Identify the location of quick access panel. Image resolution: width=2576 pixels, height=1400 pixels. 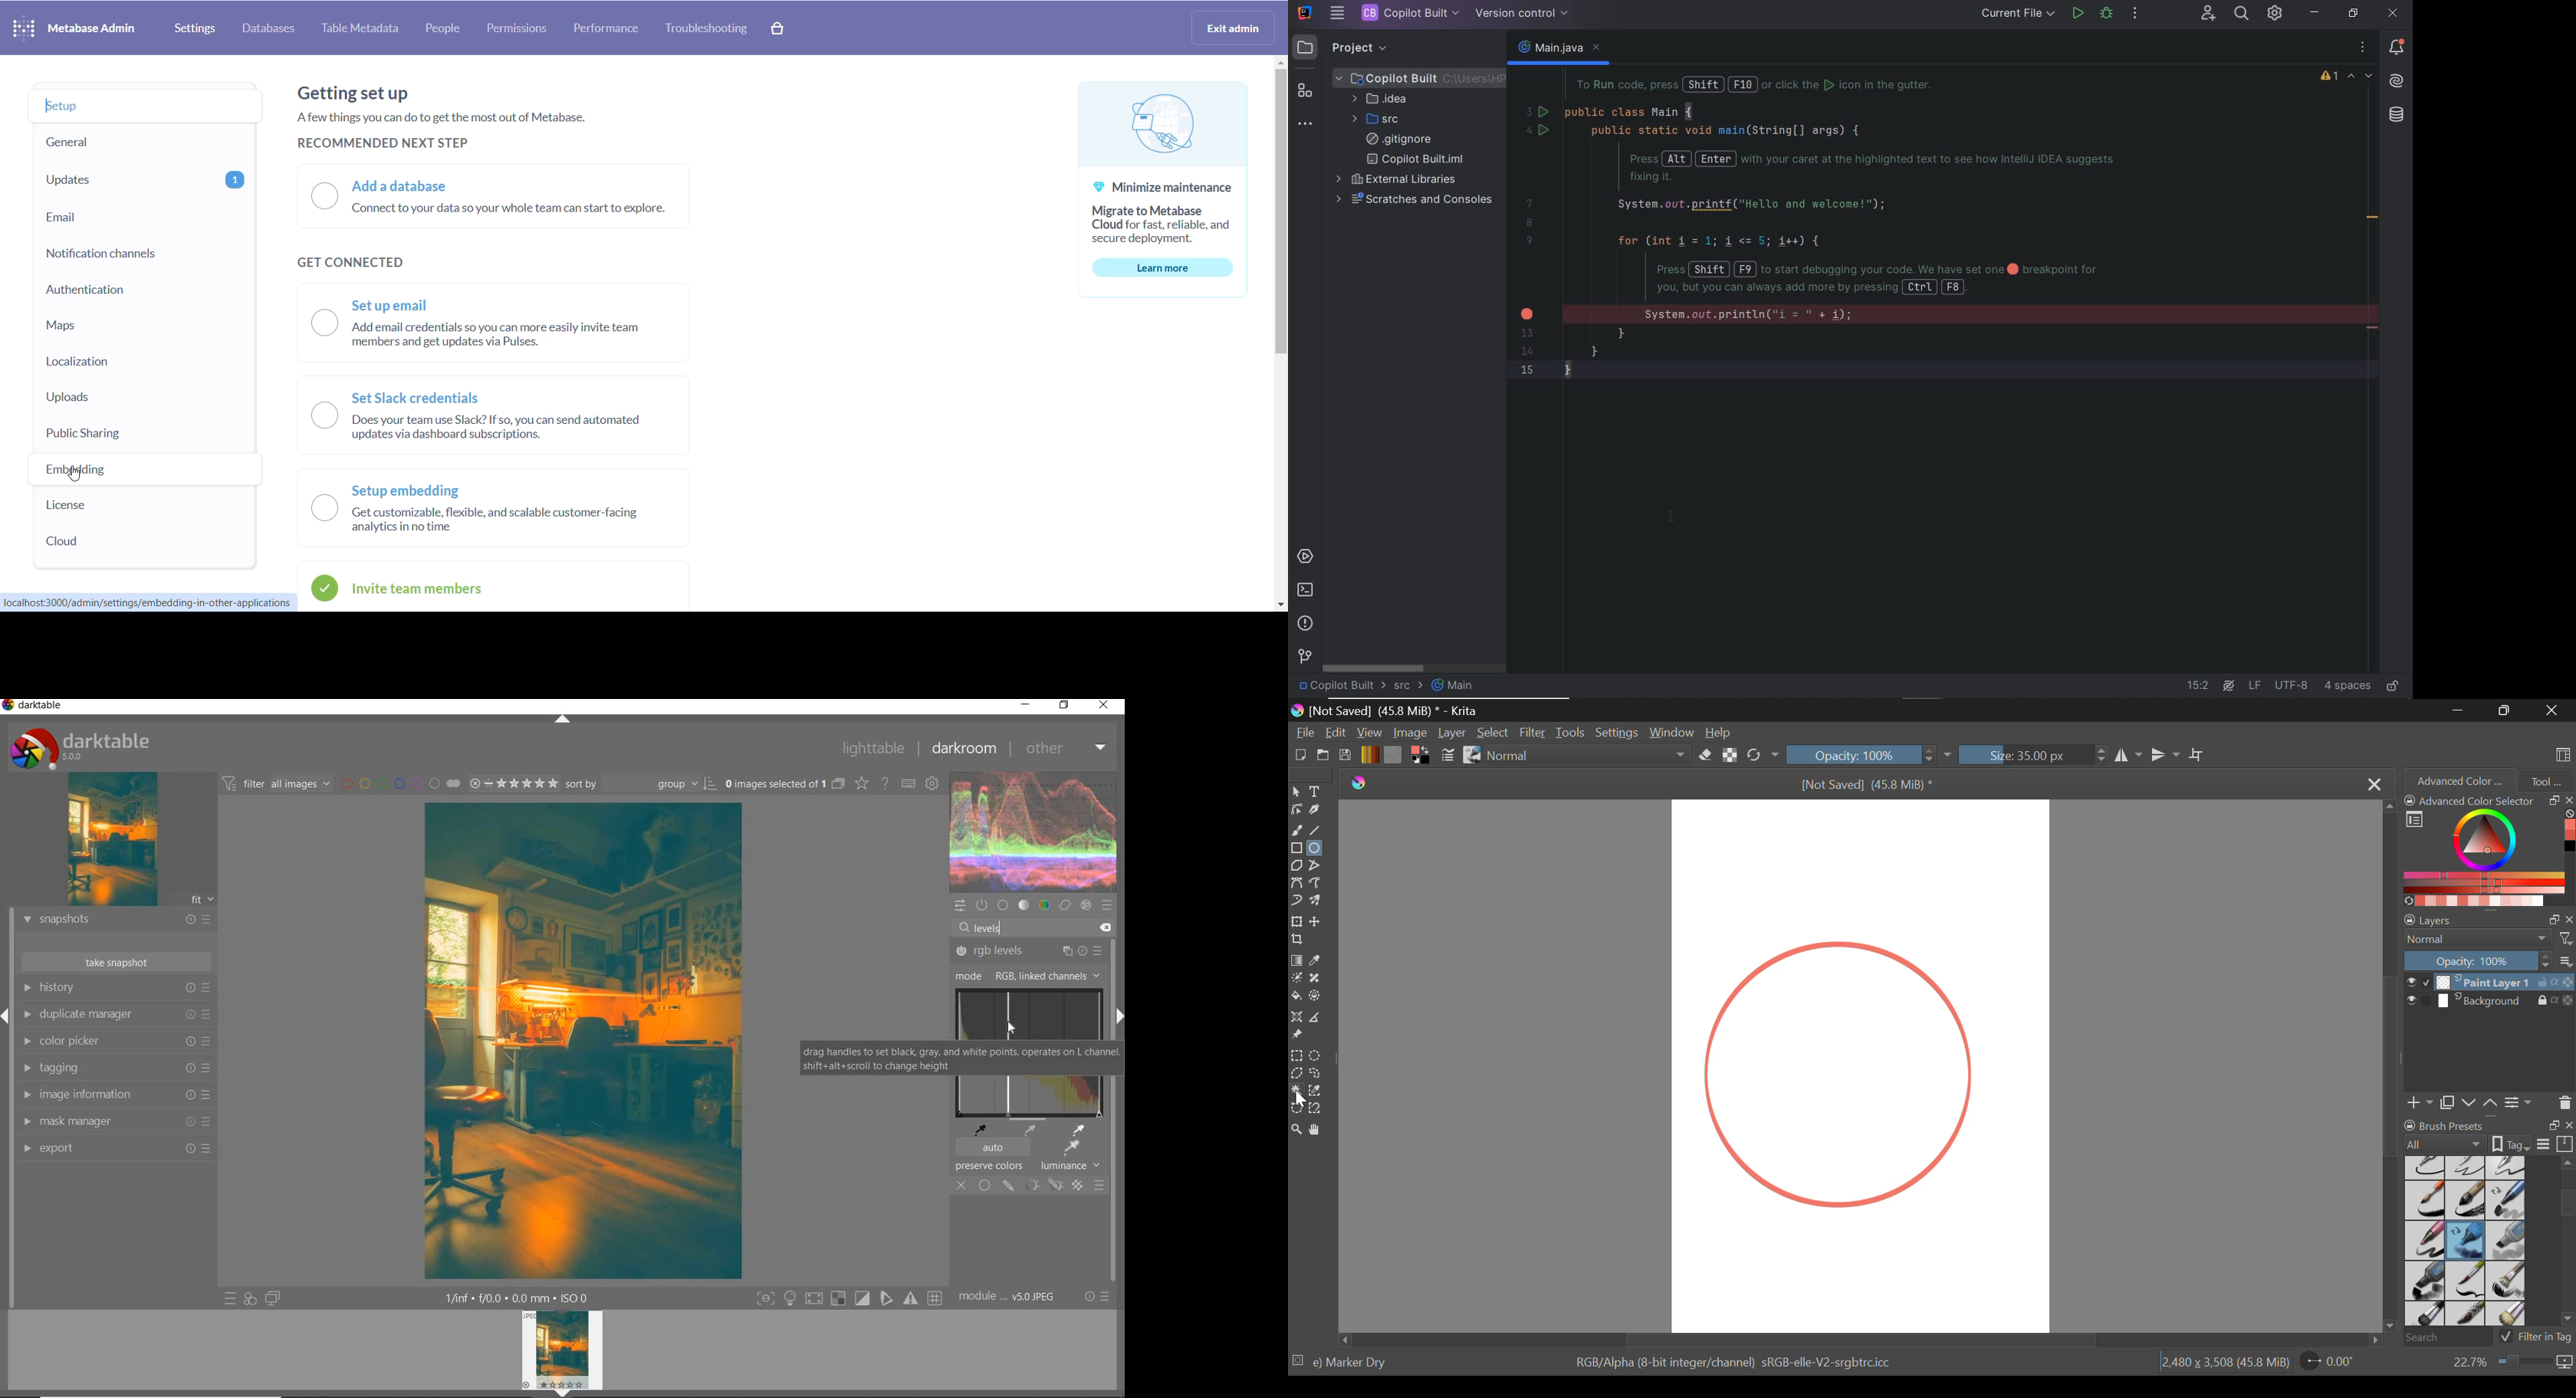
(959, 906).